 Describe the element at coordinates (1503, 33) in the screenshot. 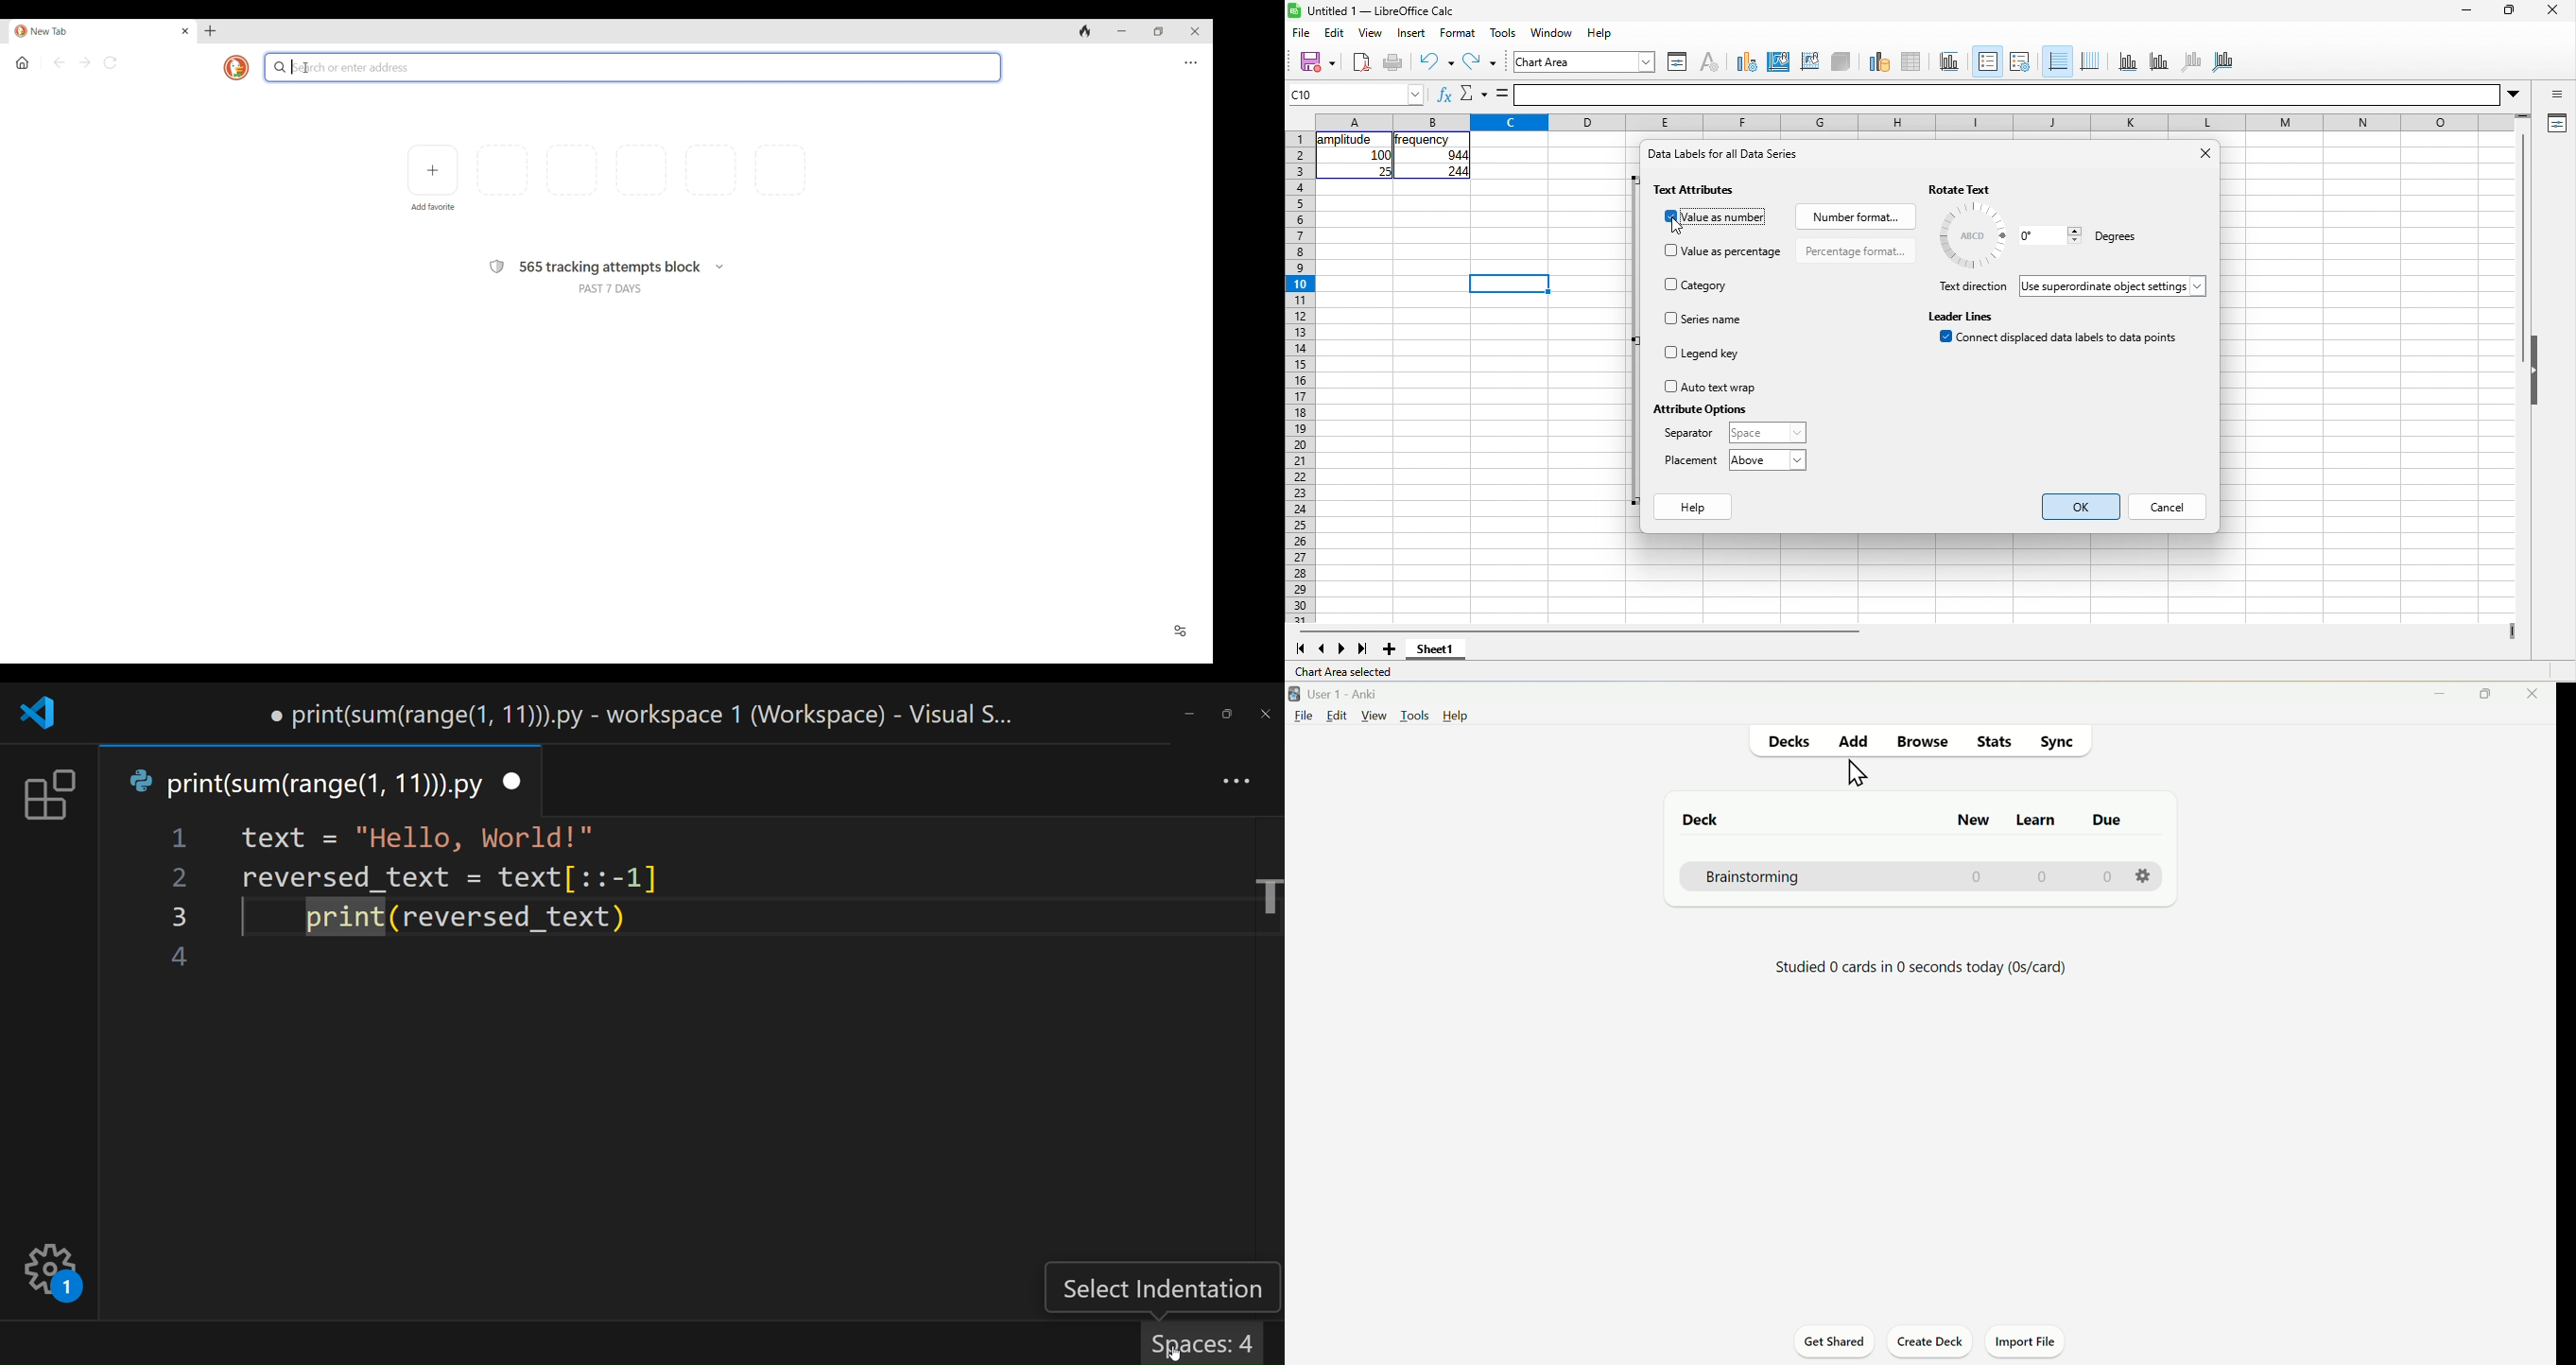

I see `tools` at that location.